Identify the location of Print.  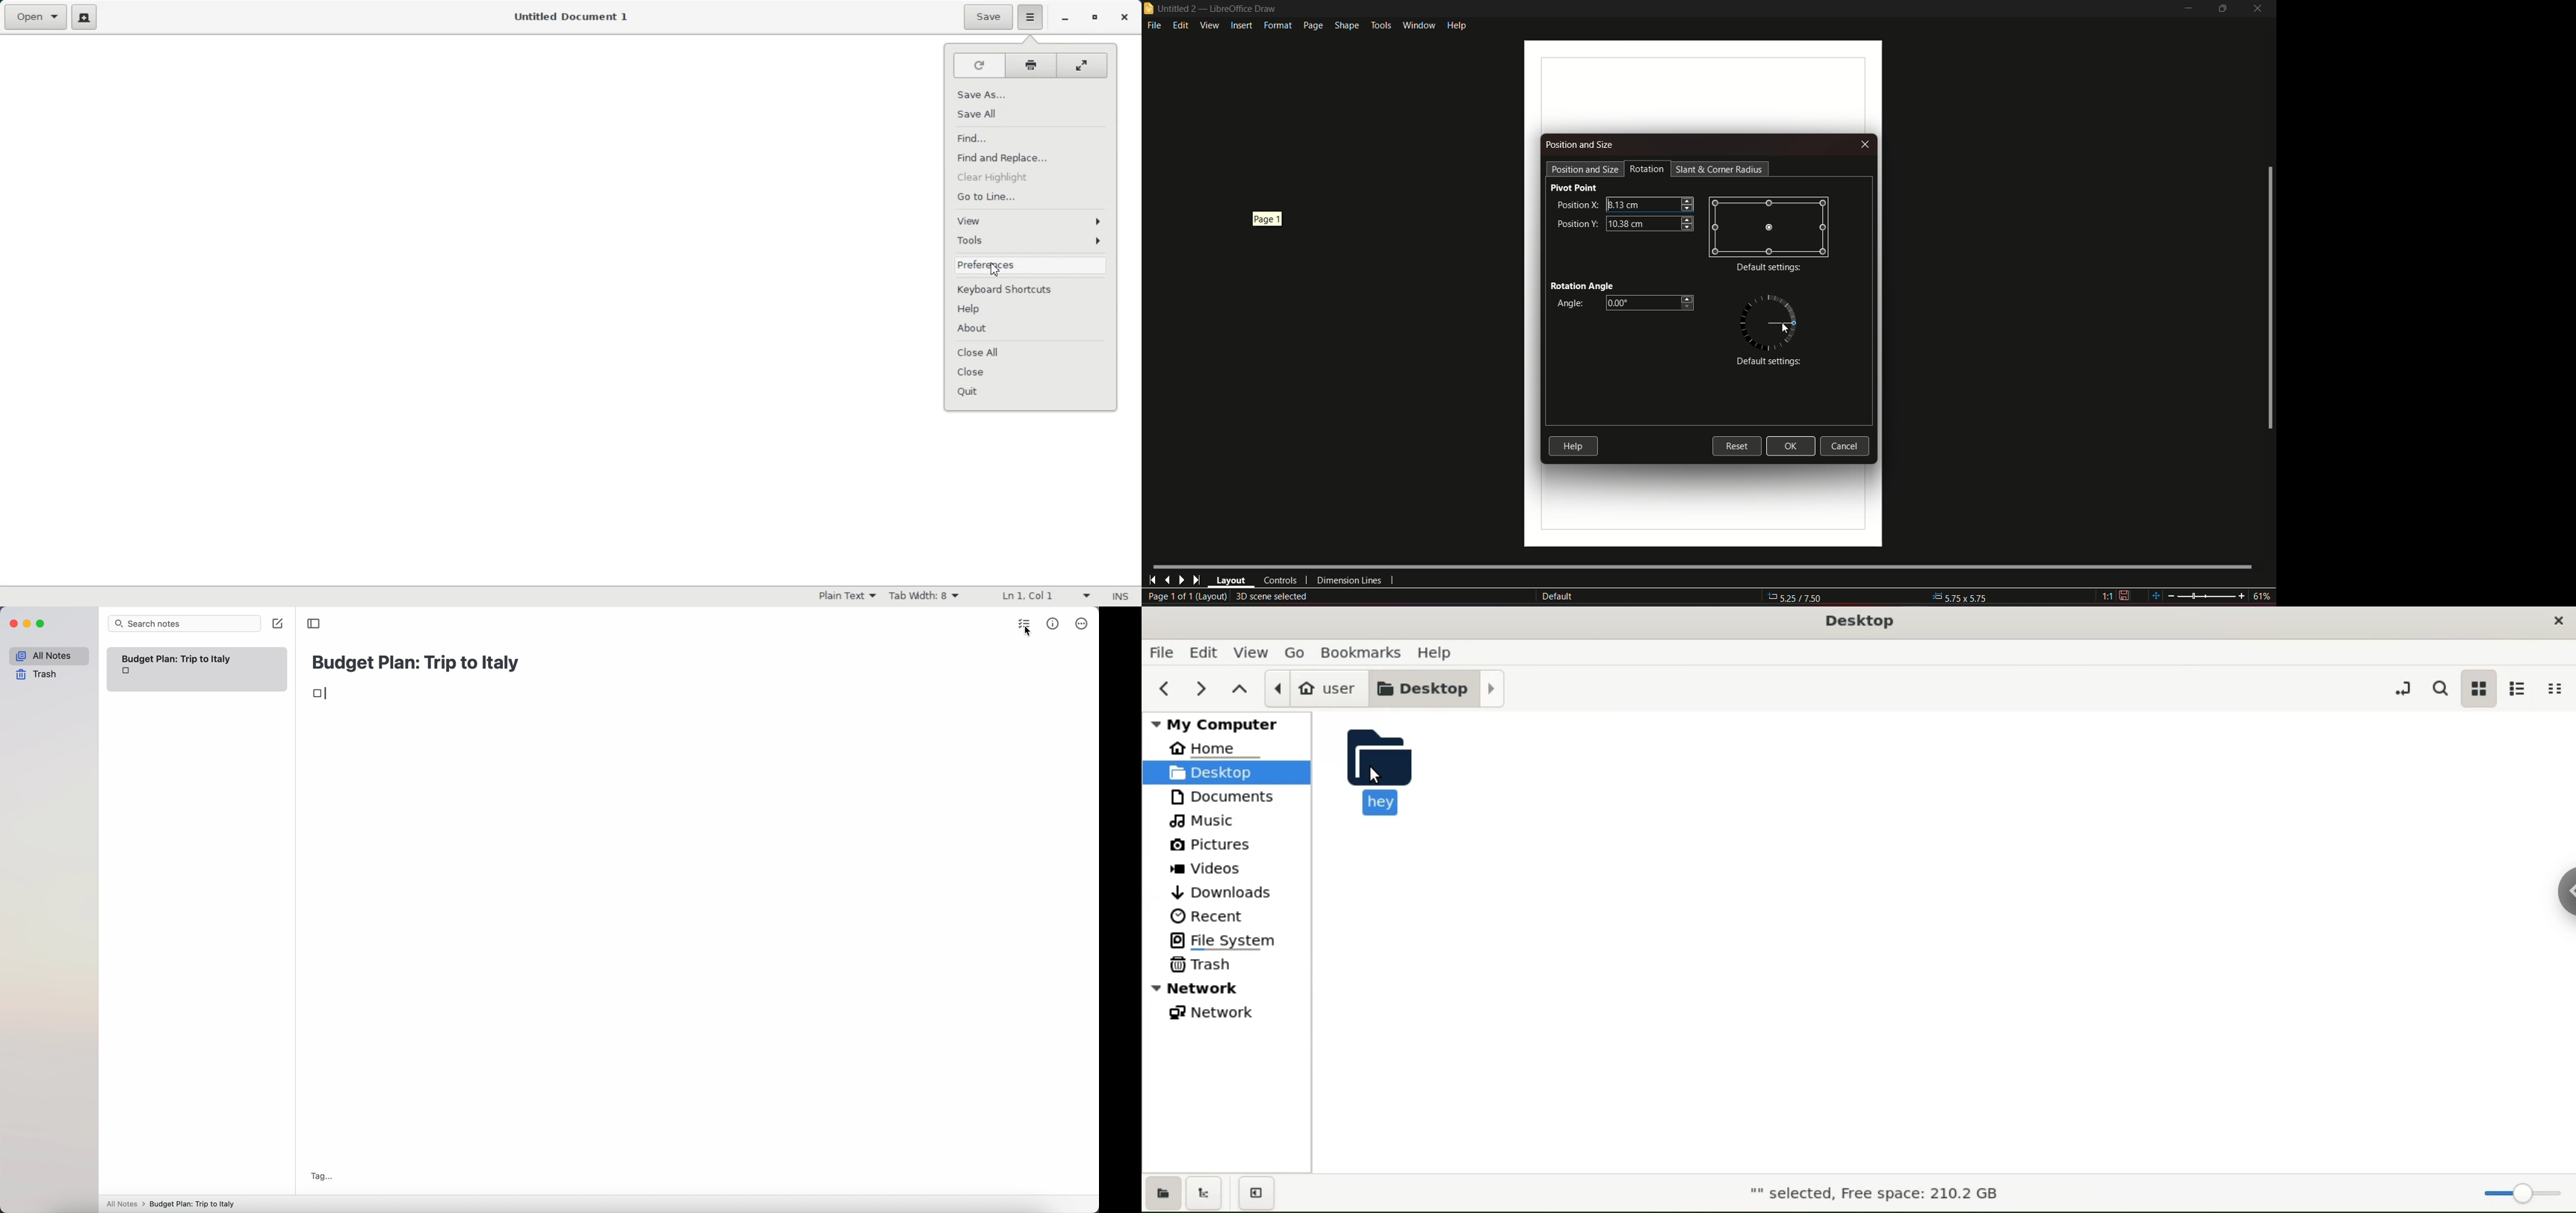
(1031, 66).